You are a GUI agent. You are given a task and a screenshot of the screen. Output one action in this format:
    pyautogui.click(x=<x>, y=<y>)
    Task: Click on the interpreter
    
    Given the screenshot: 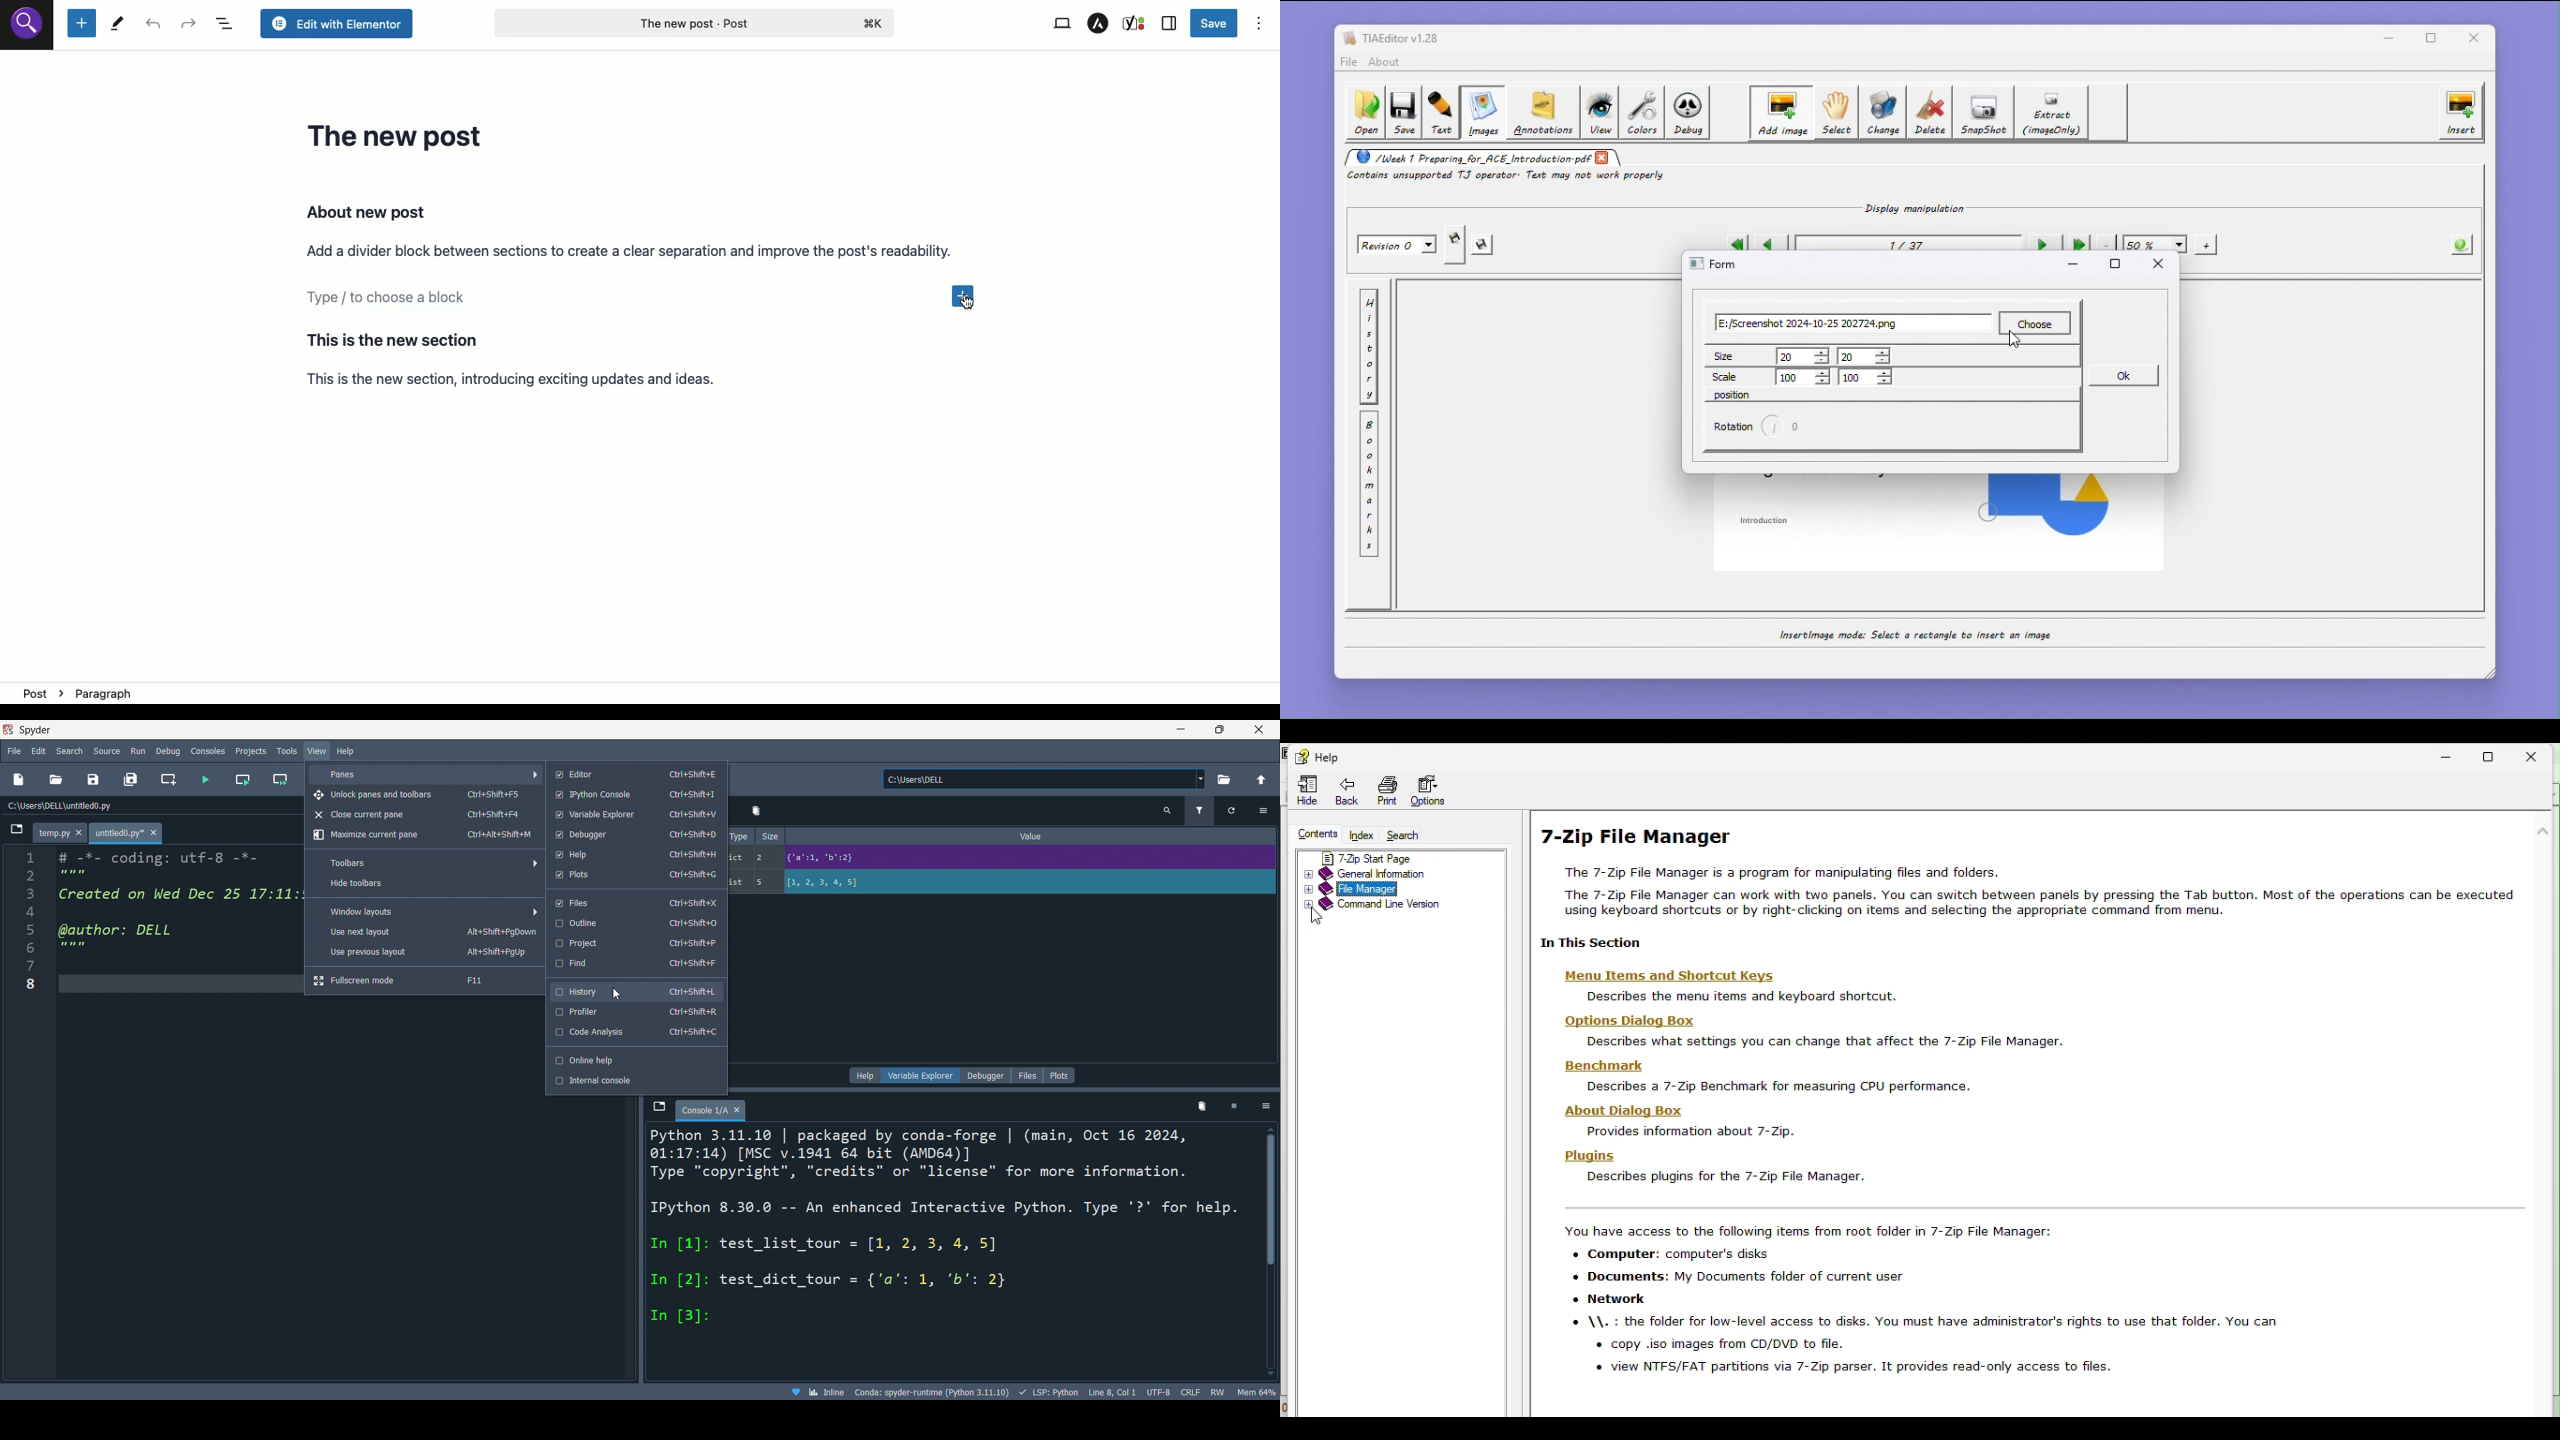 What is the action you would take?
    pyautogui.click(x=933, y=1392)
    